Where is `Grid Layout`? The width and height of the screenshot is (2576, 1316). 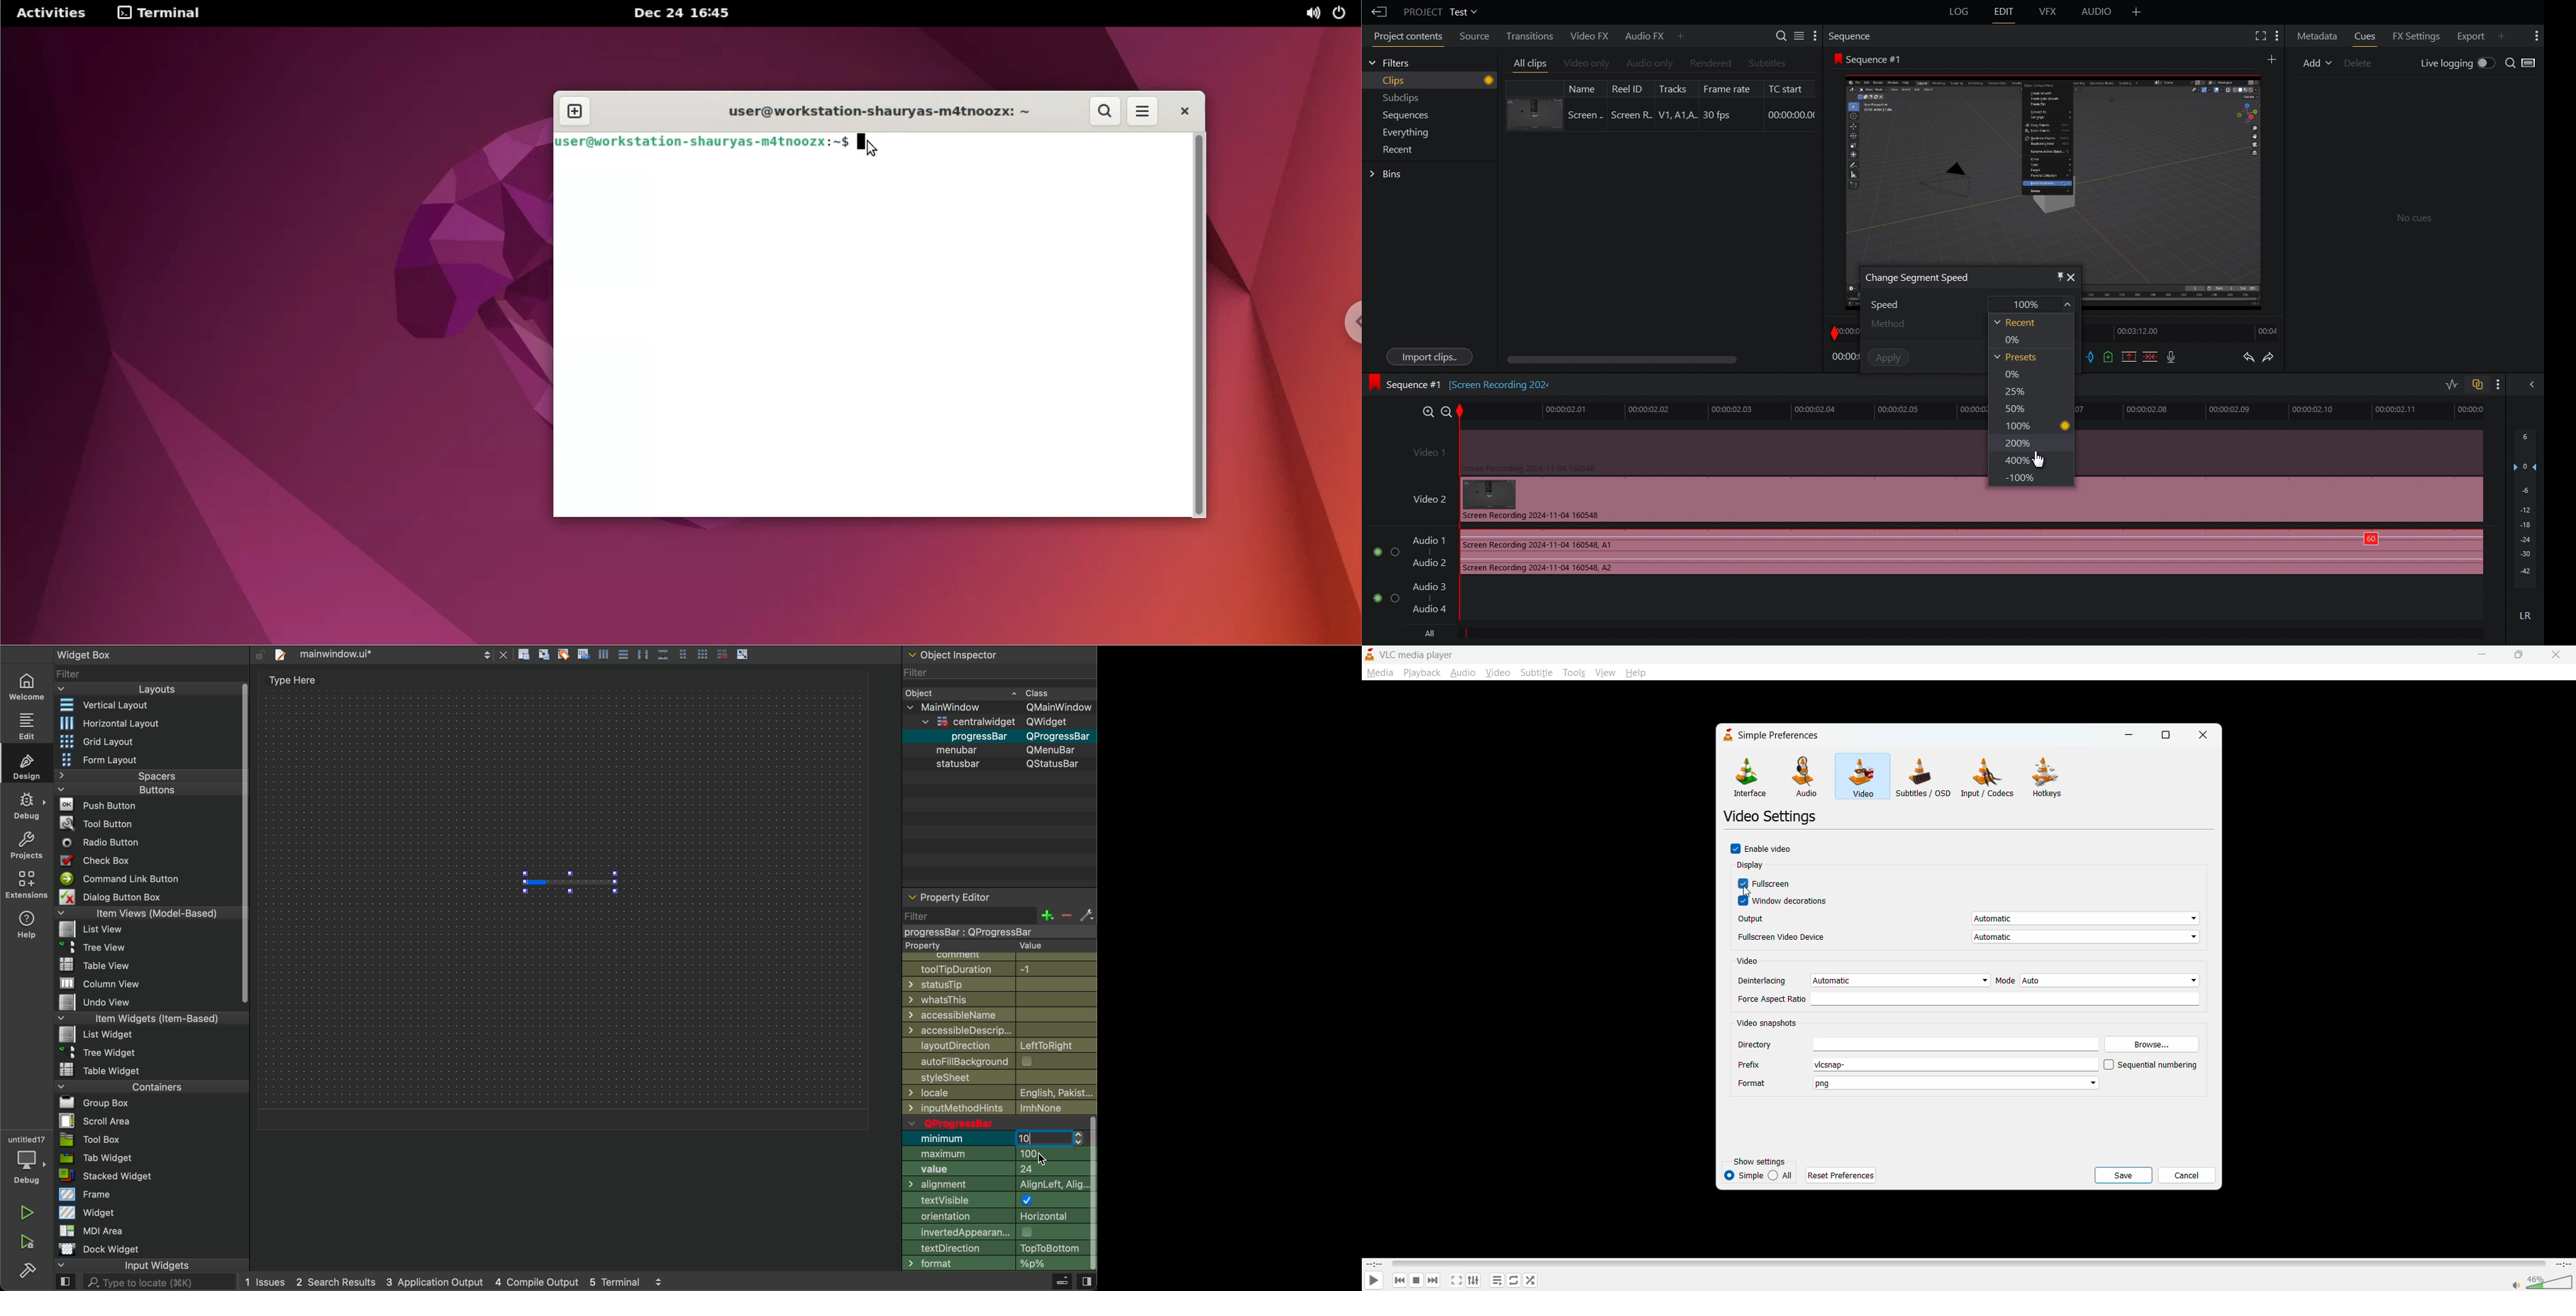 Grid Layout is located at coordinates (120, 740).